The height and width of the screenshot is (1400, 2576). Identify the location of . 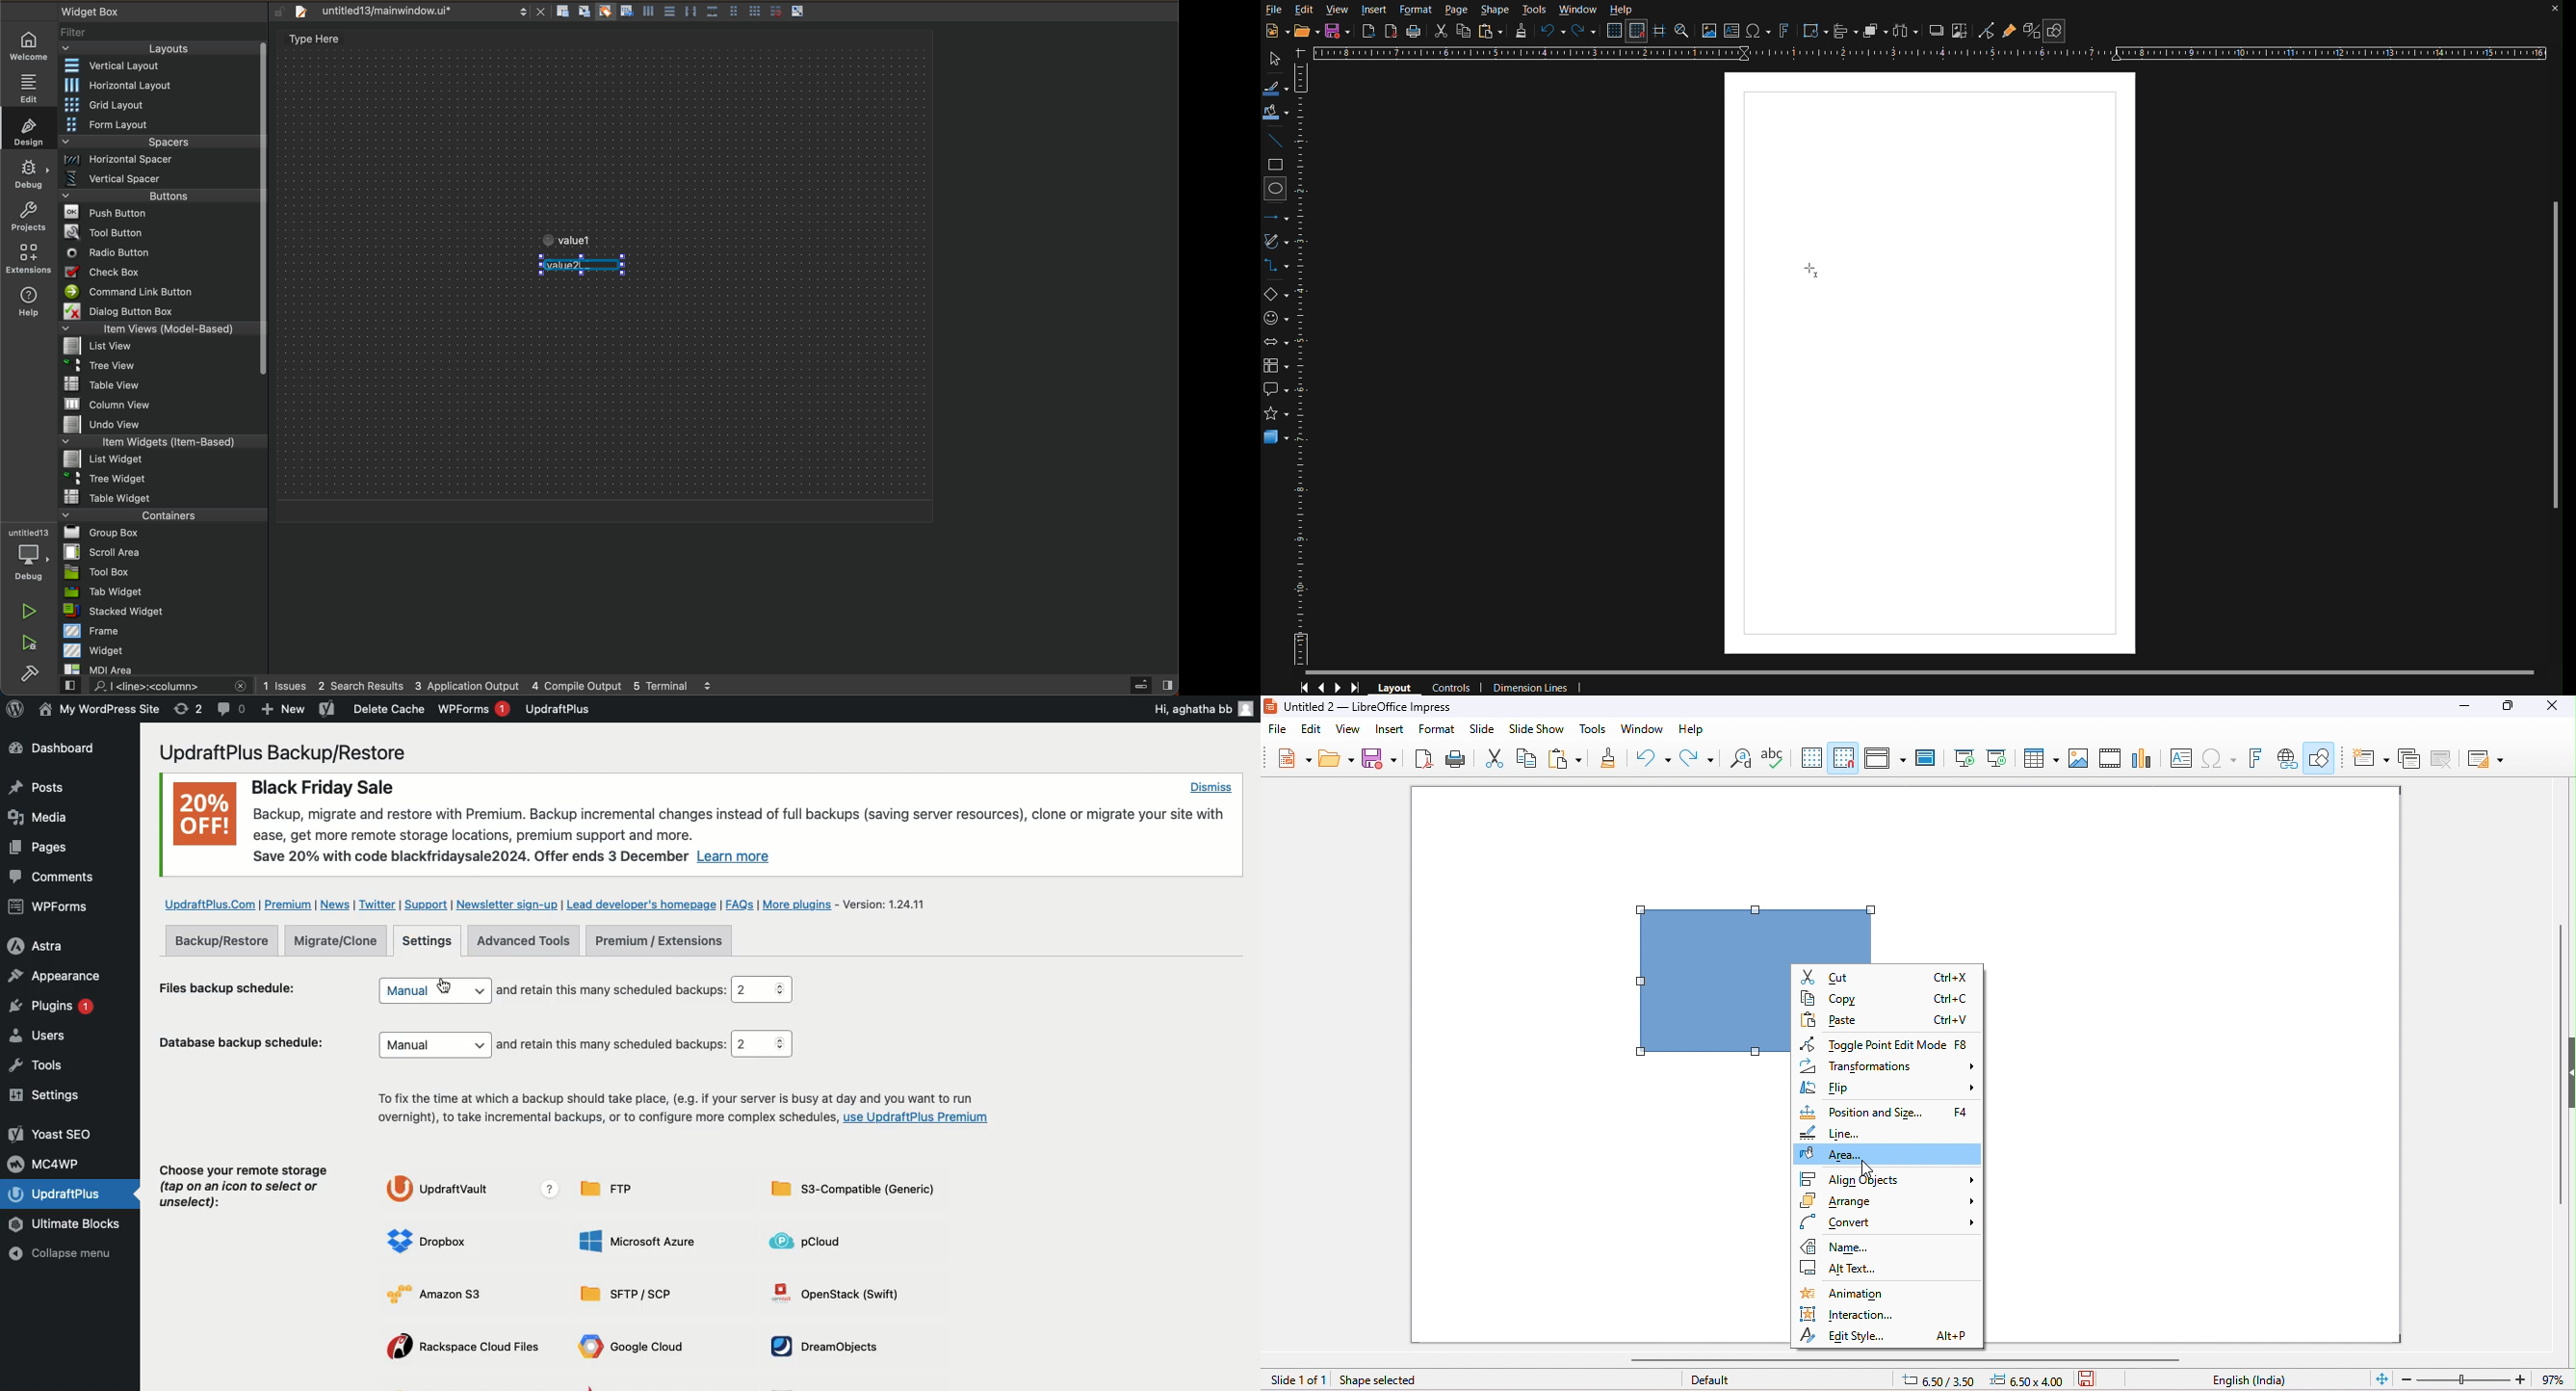
(733, 12).